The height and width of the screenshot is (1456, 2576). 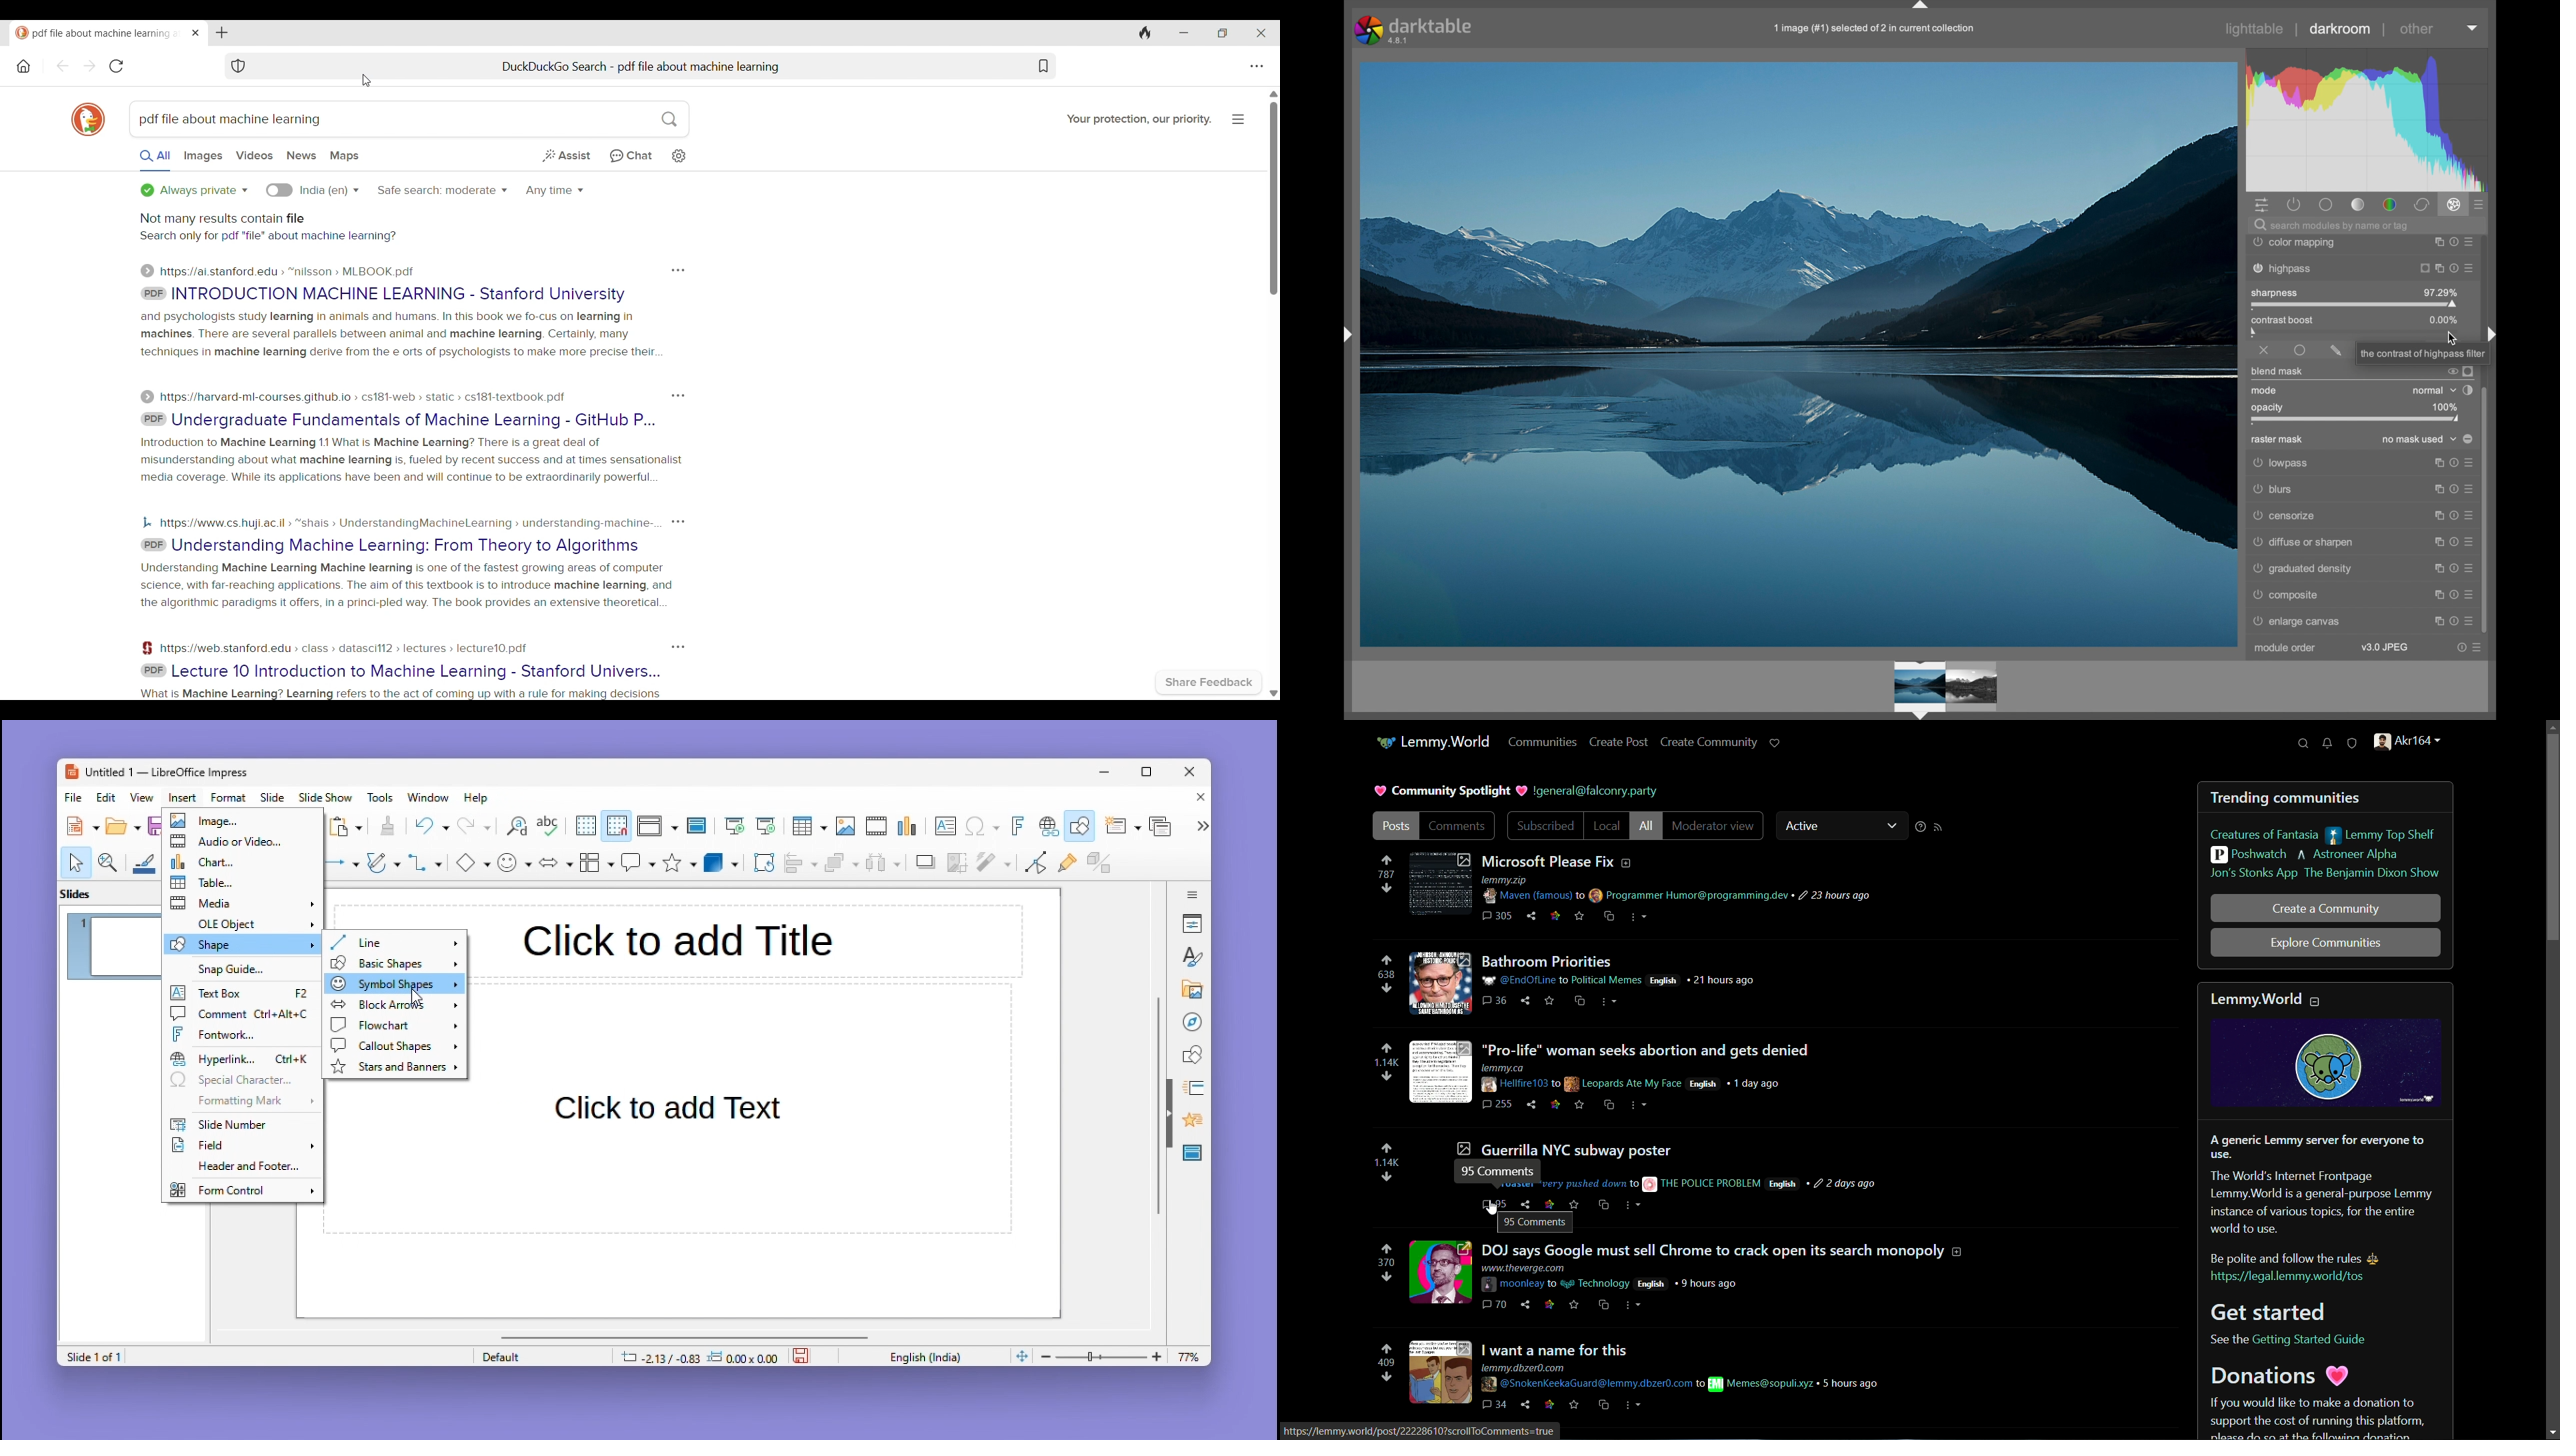 I want to click on post image, so click(x=1441, y=881).